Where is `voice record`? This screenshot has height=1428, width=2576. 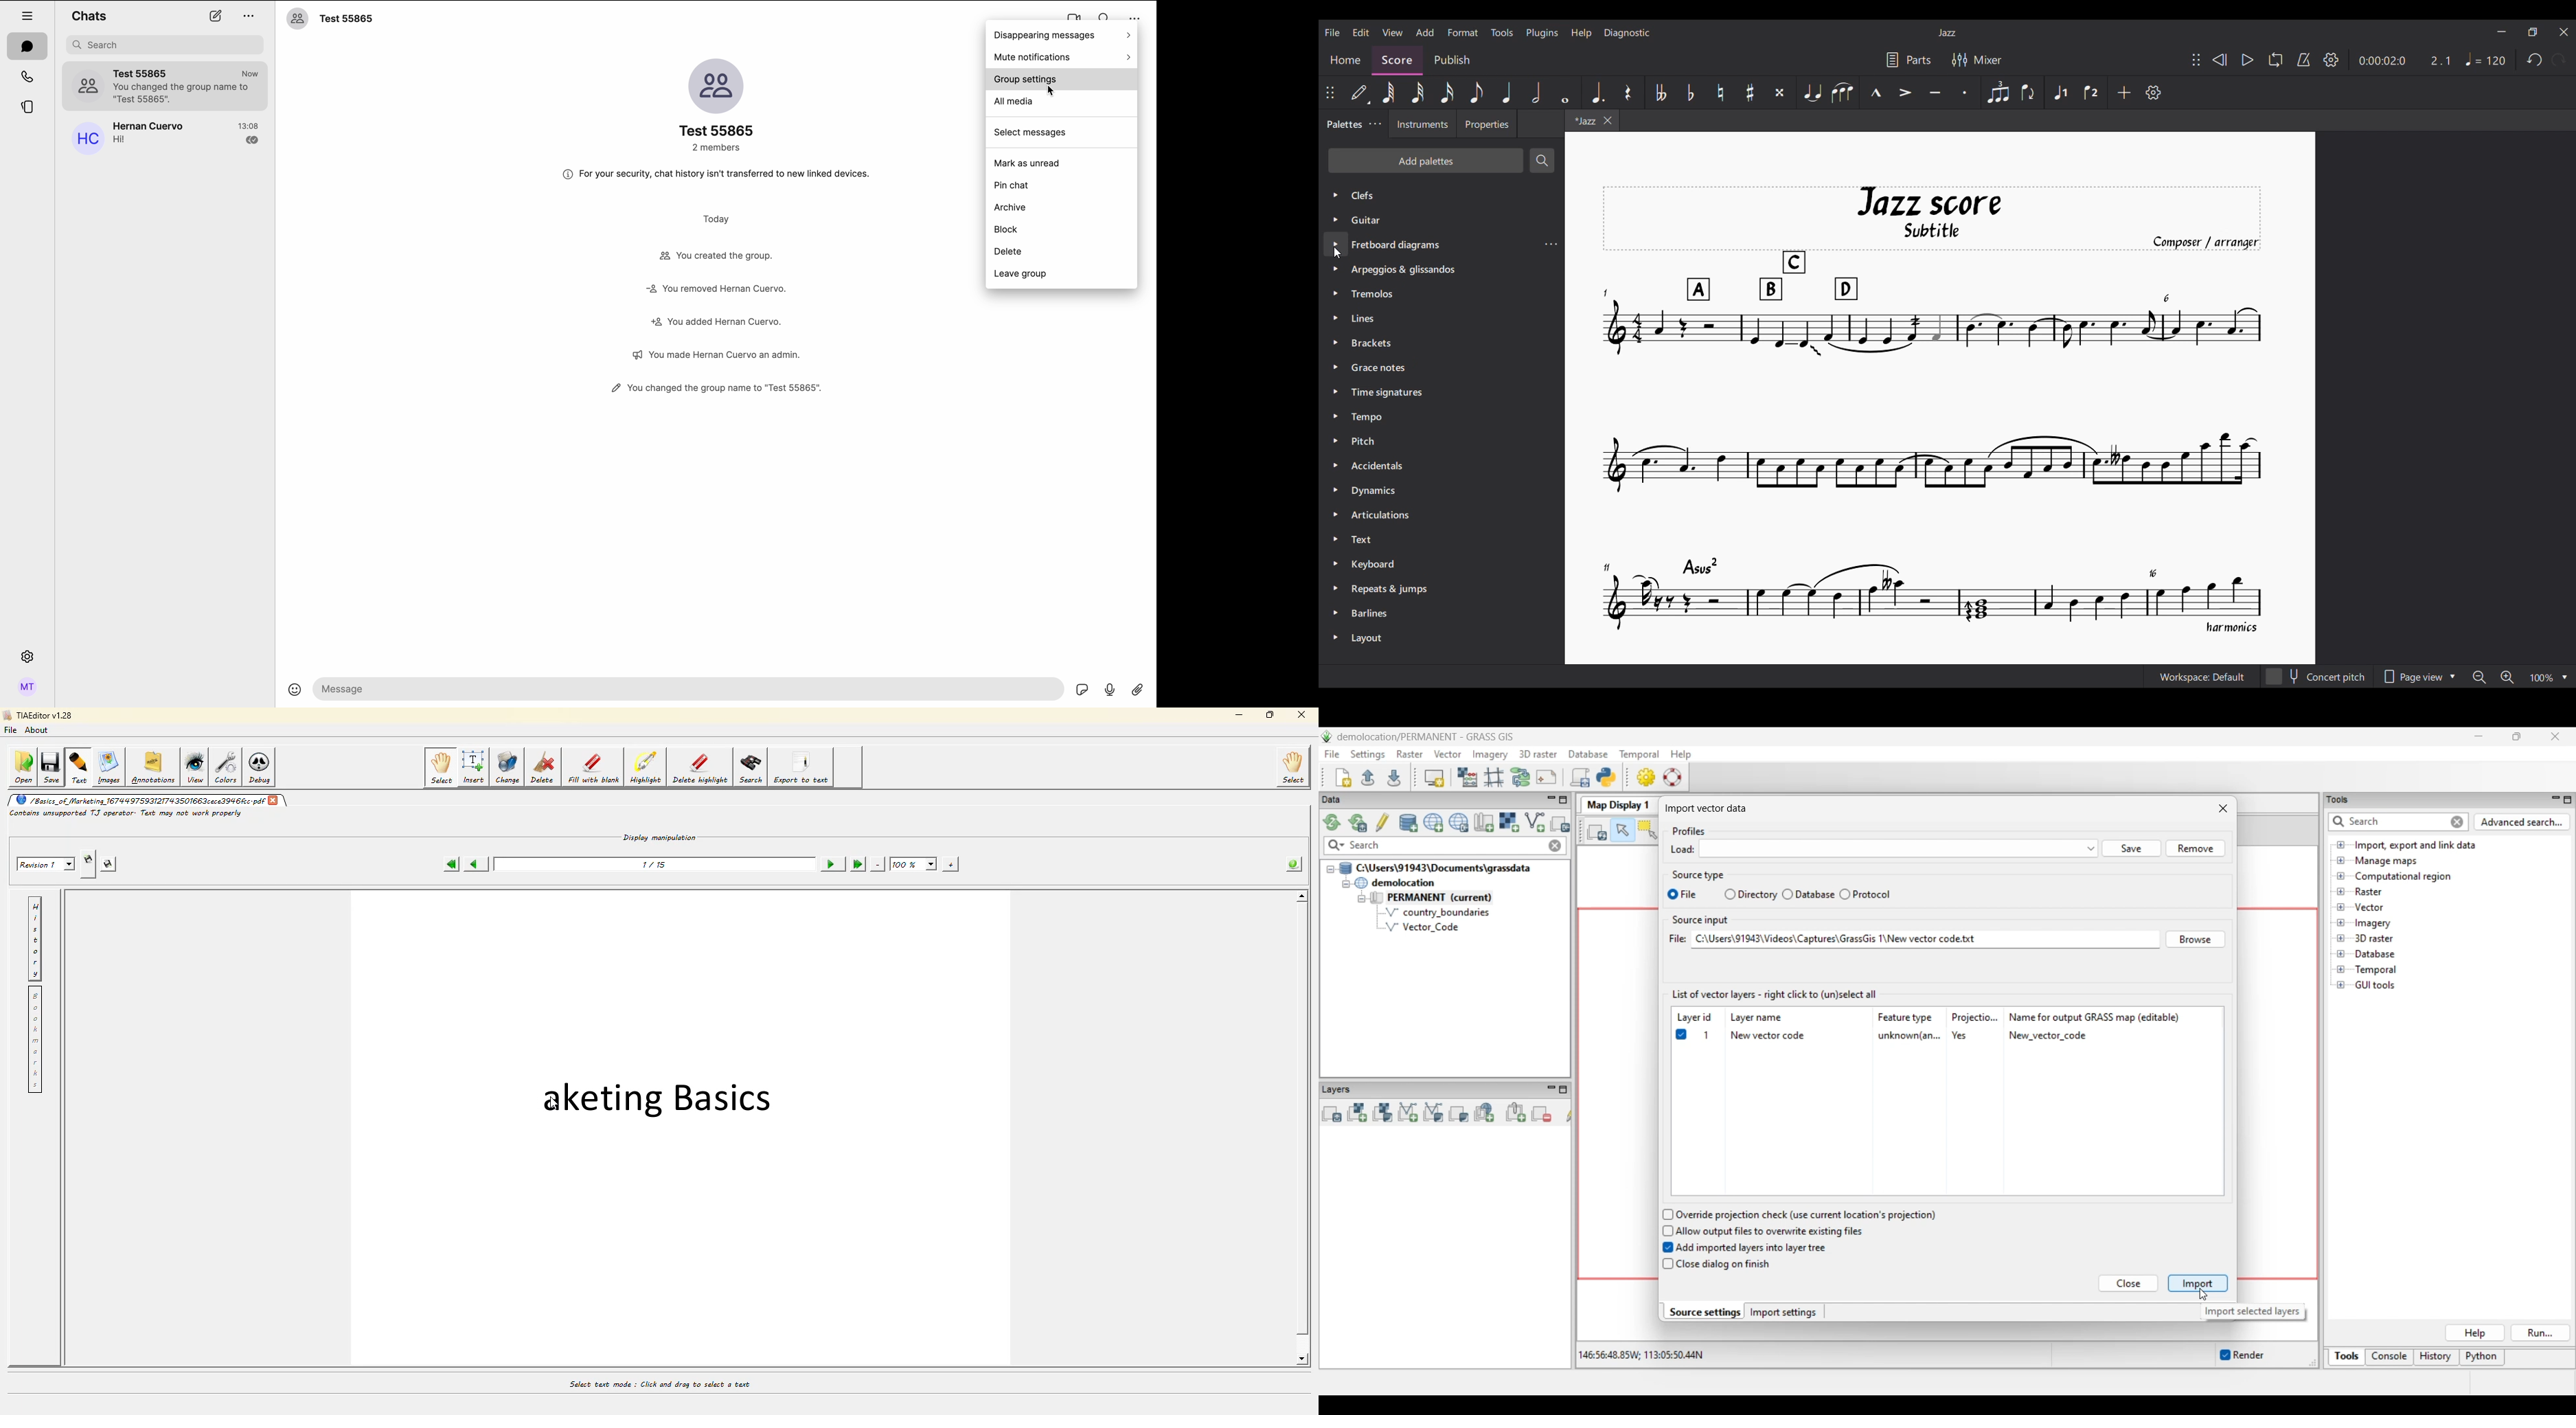
voice record is located at coordinates (1111, 691).